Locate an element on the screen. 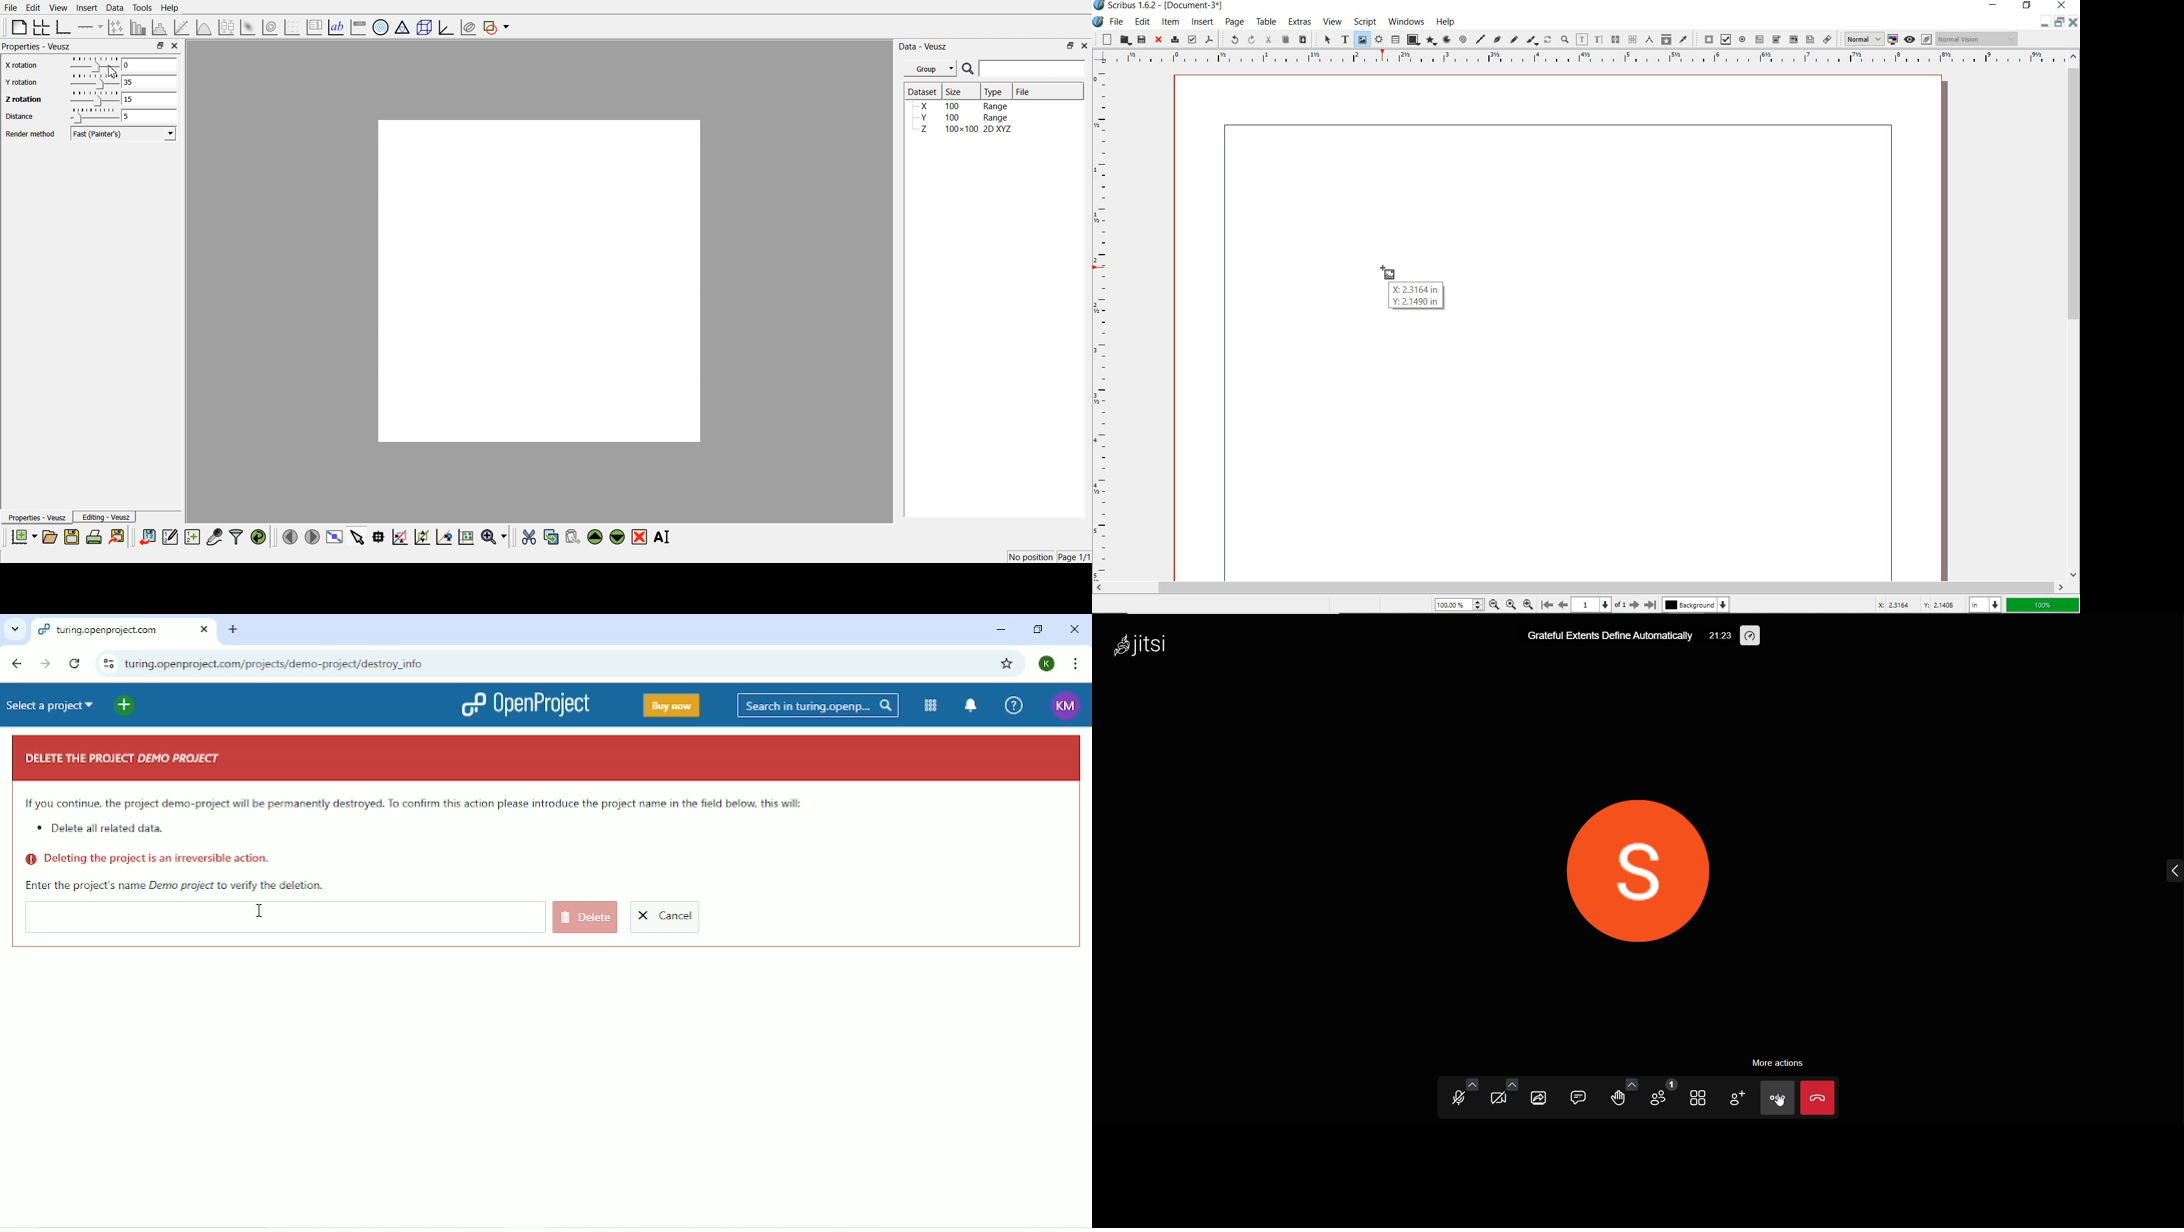 The width and height of the screenshot is (2184, 1232). toggle color is located at coordinates (1892, 38).